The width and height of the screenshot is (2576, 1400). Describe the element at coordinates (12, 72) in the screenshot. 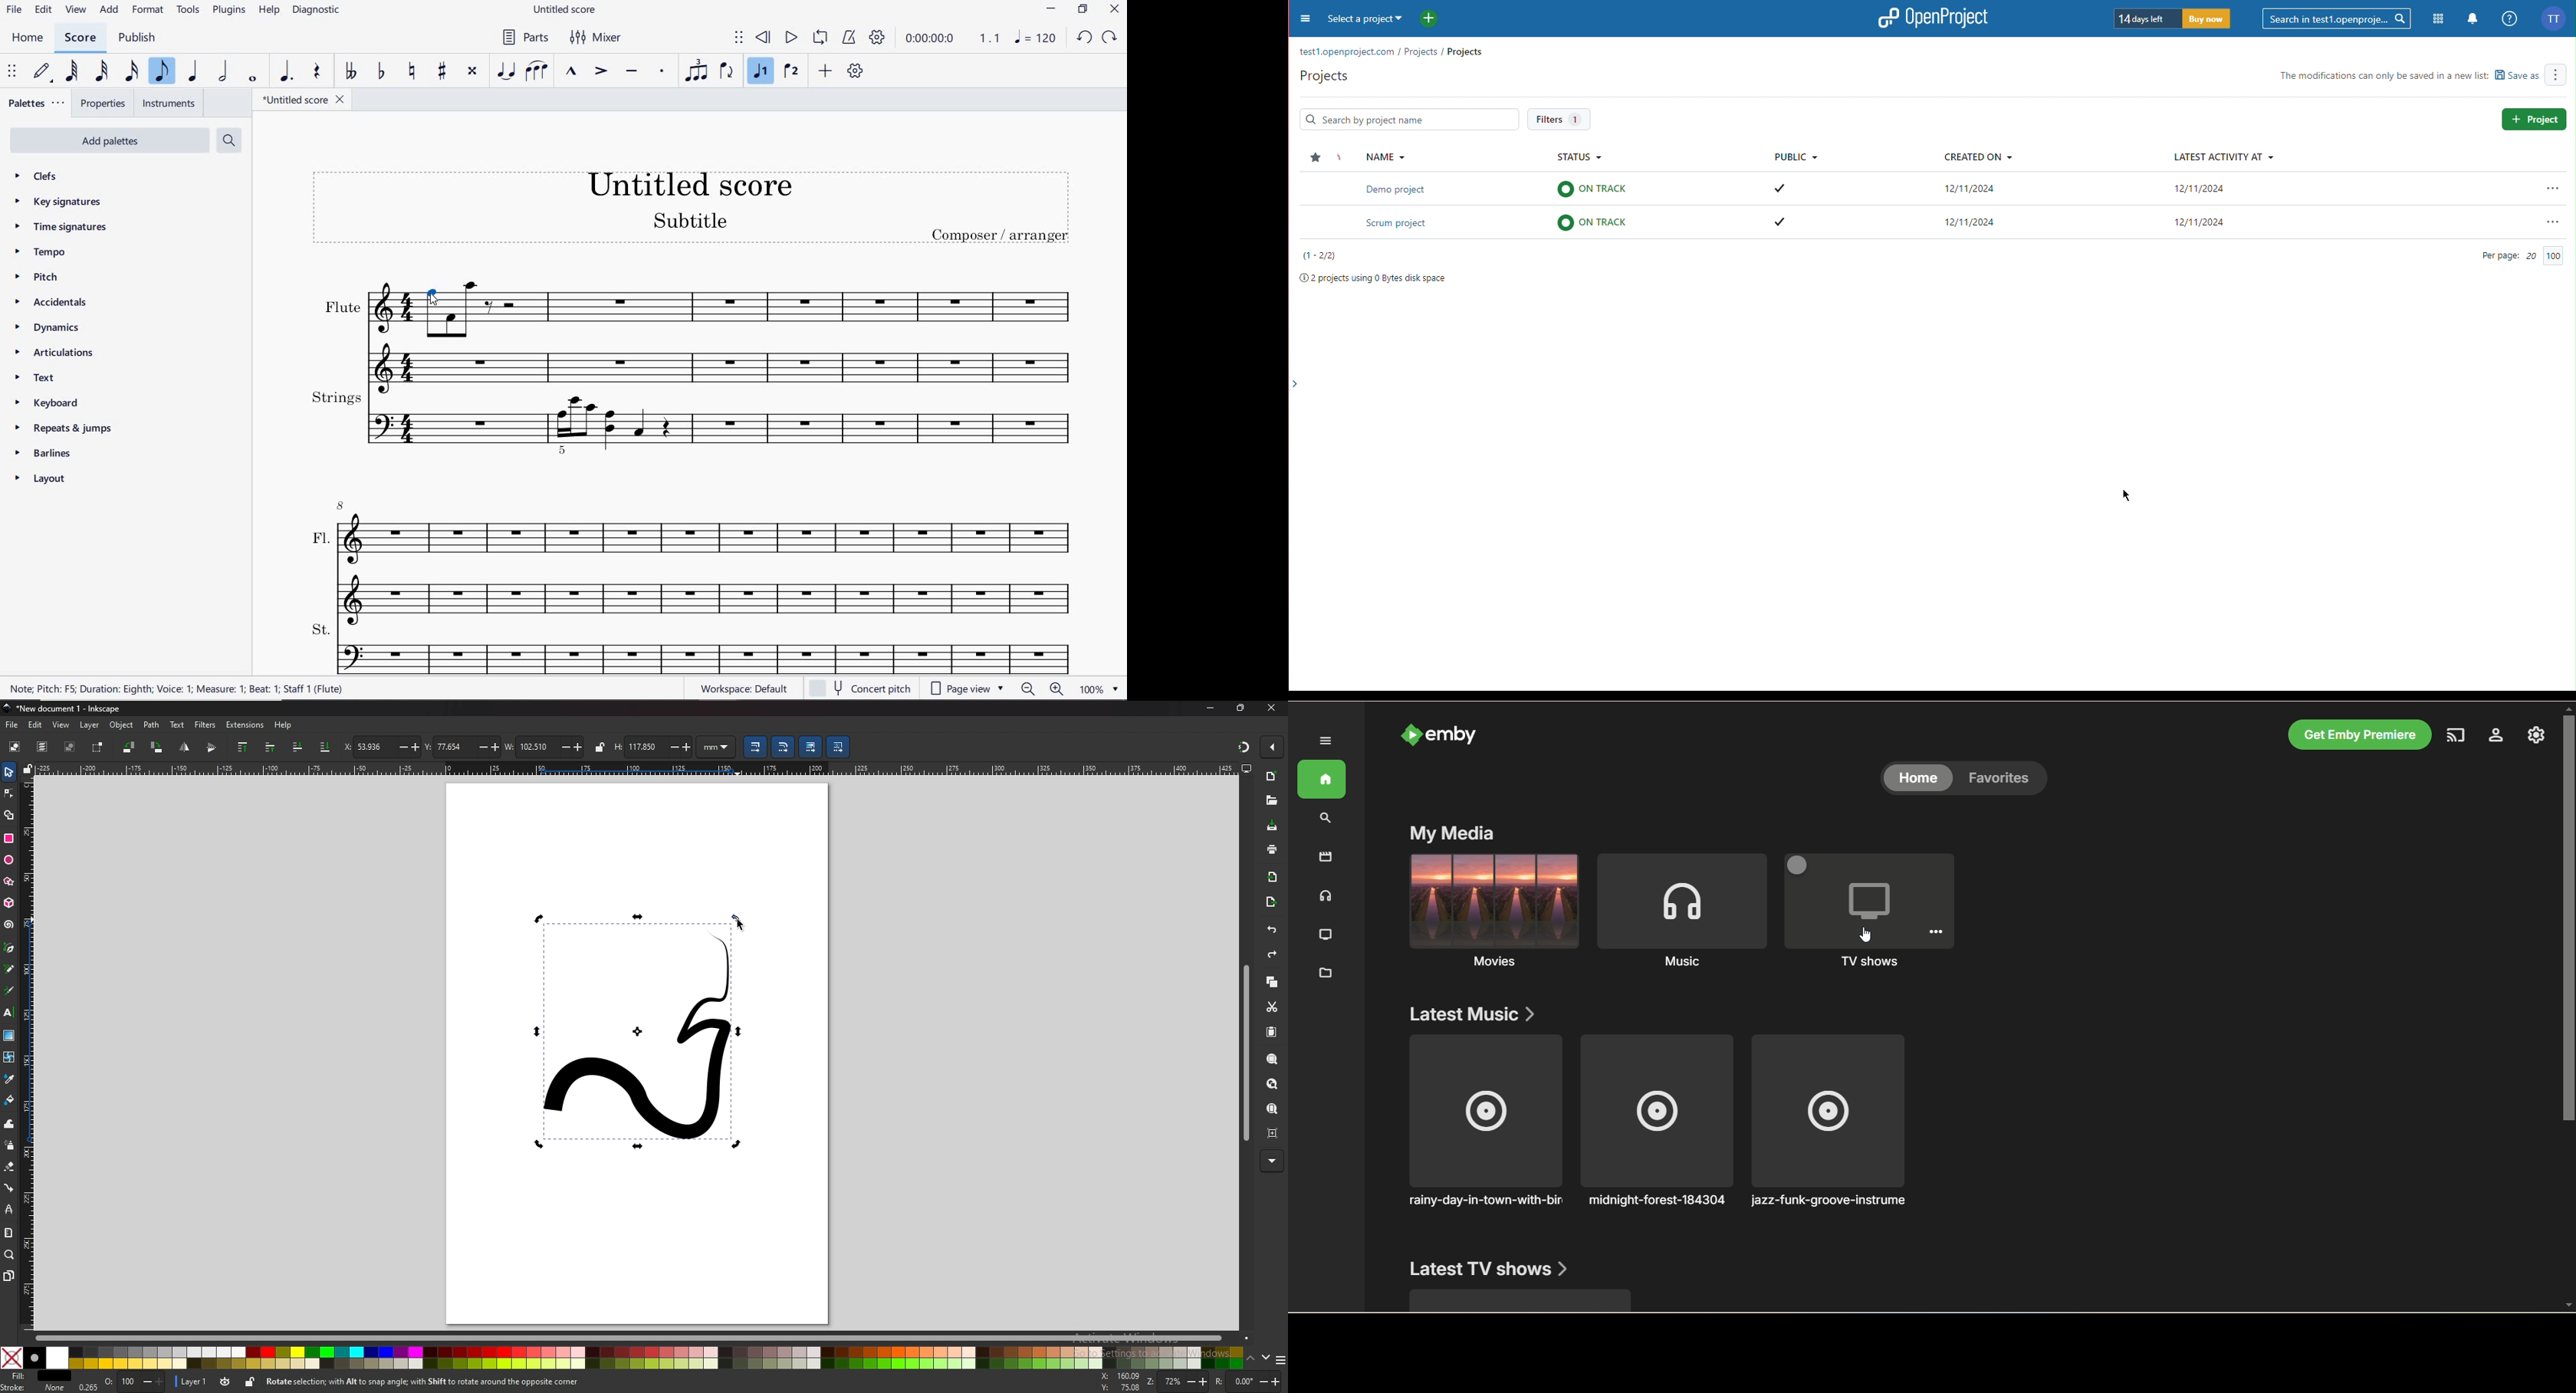

I see `SELECT TO MOVE` at that location.